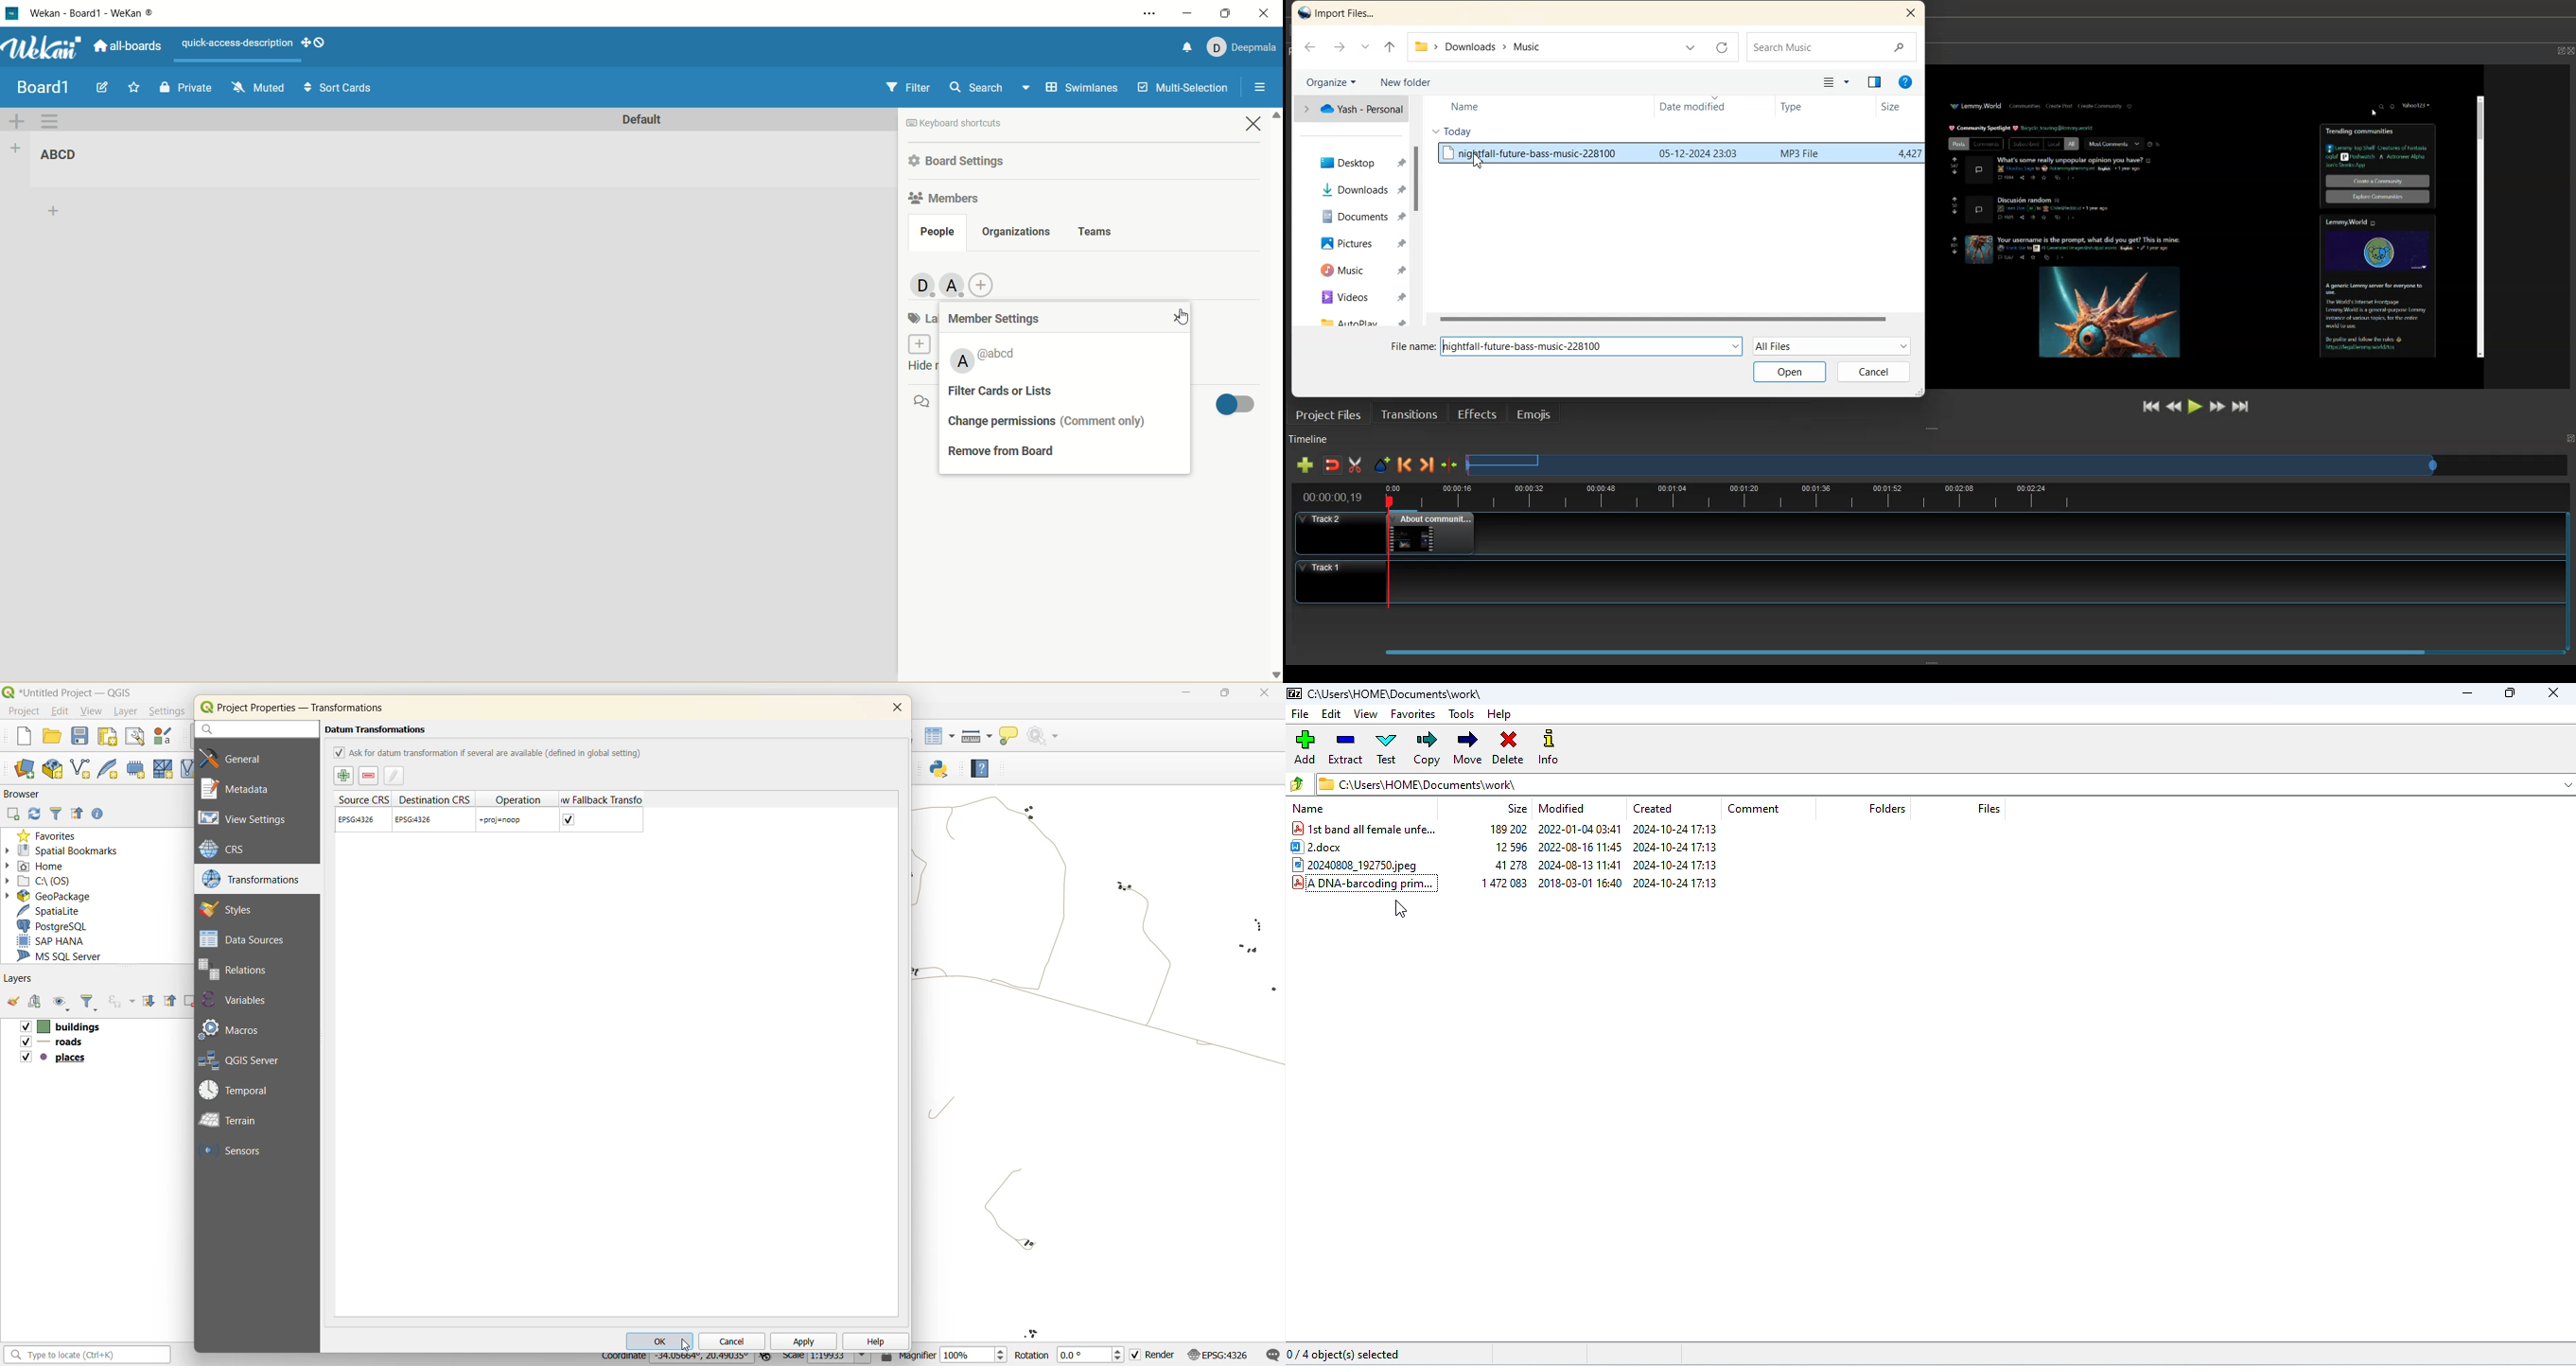 Image resolution: width=2576 pixels, height=1372 pixels. I want to click on Track 1, so click(1979, 538).